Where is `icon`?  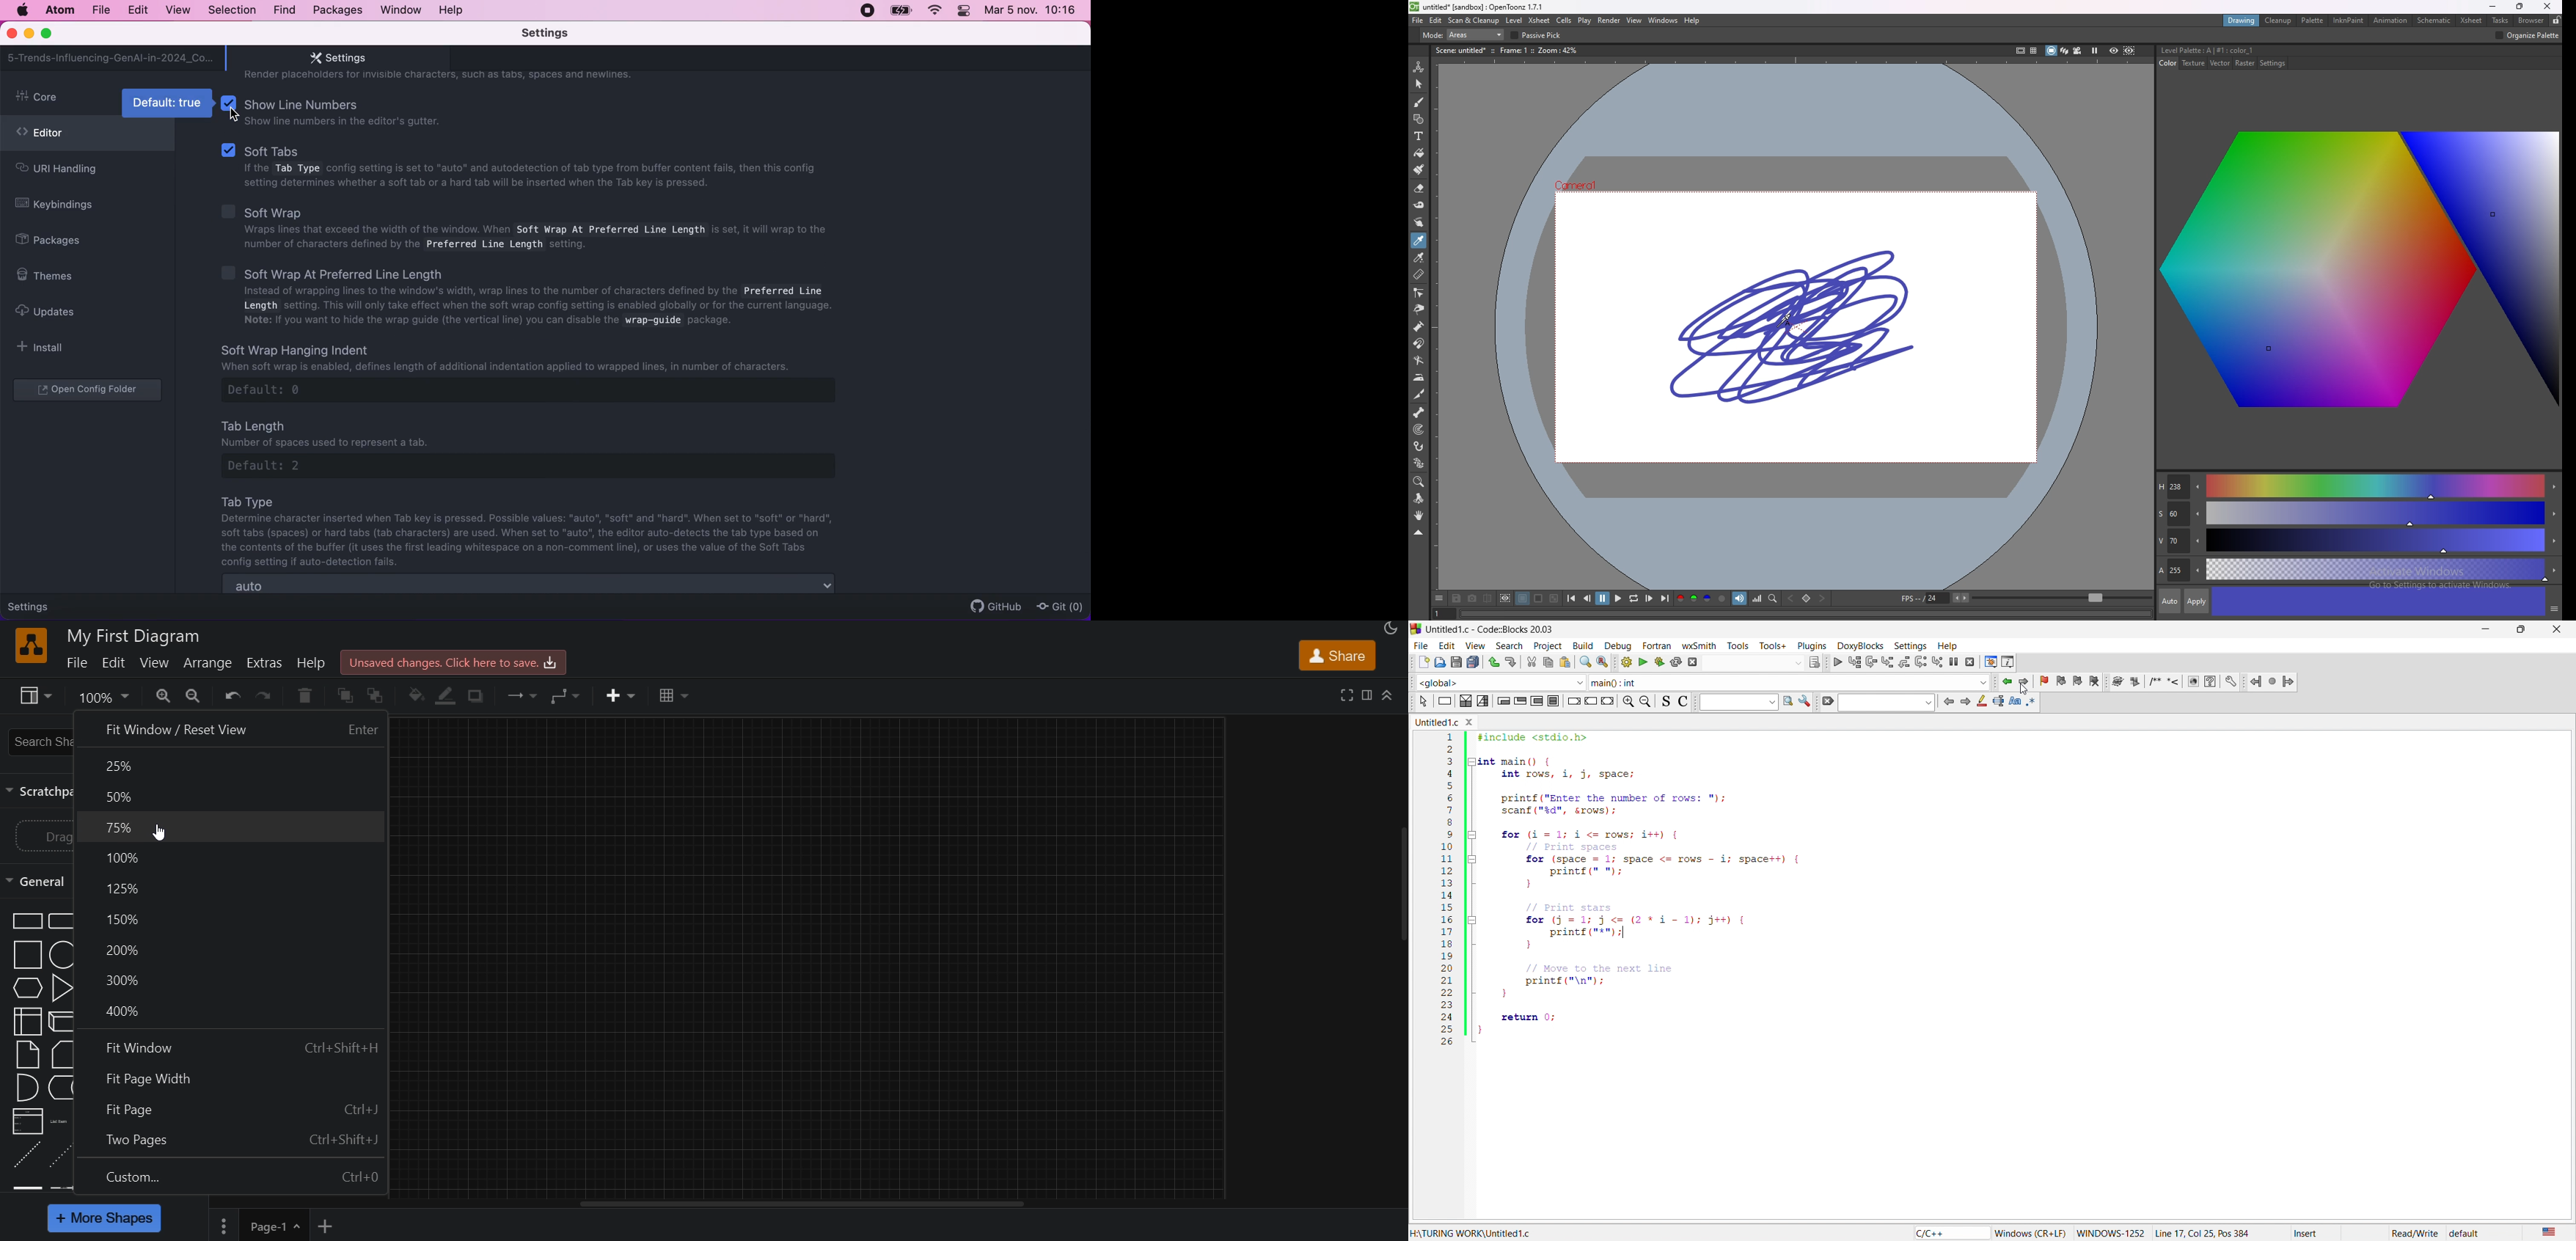 icon is located at coordinates (1999, 701).